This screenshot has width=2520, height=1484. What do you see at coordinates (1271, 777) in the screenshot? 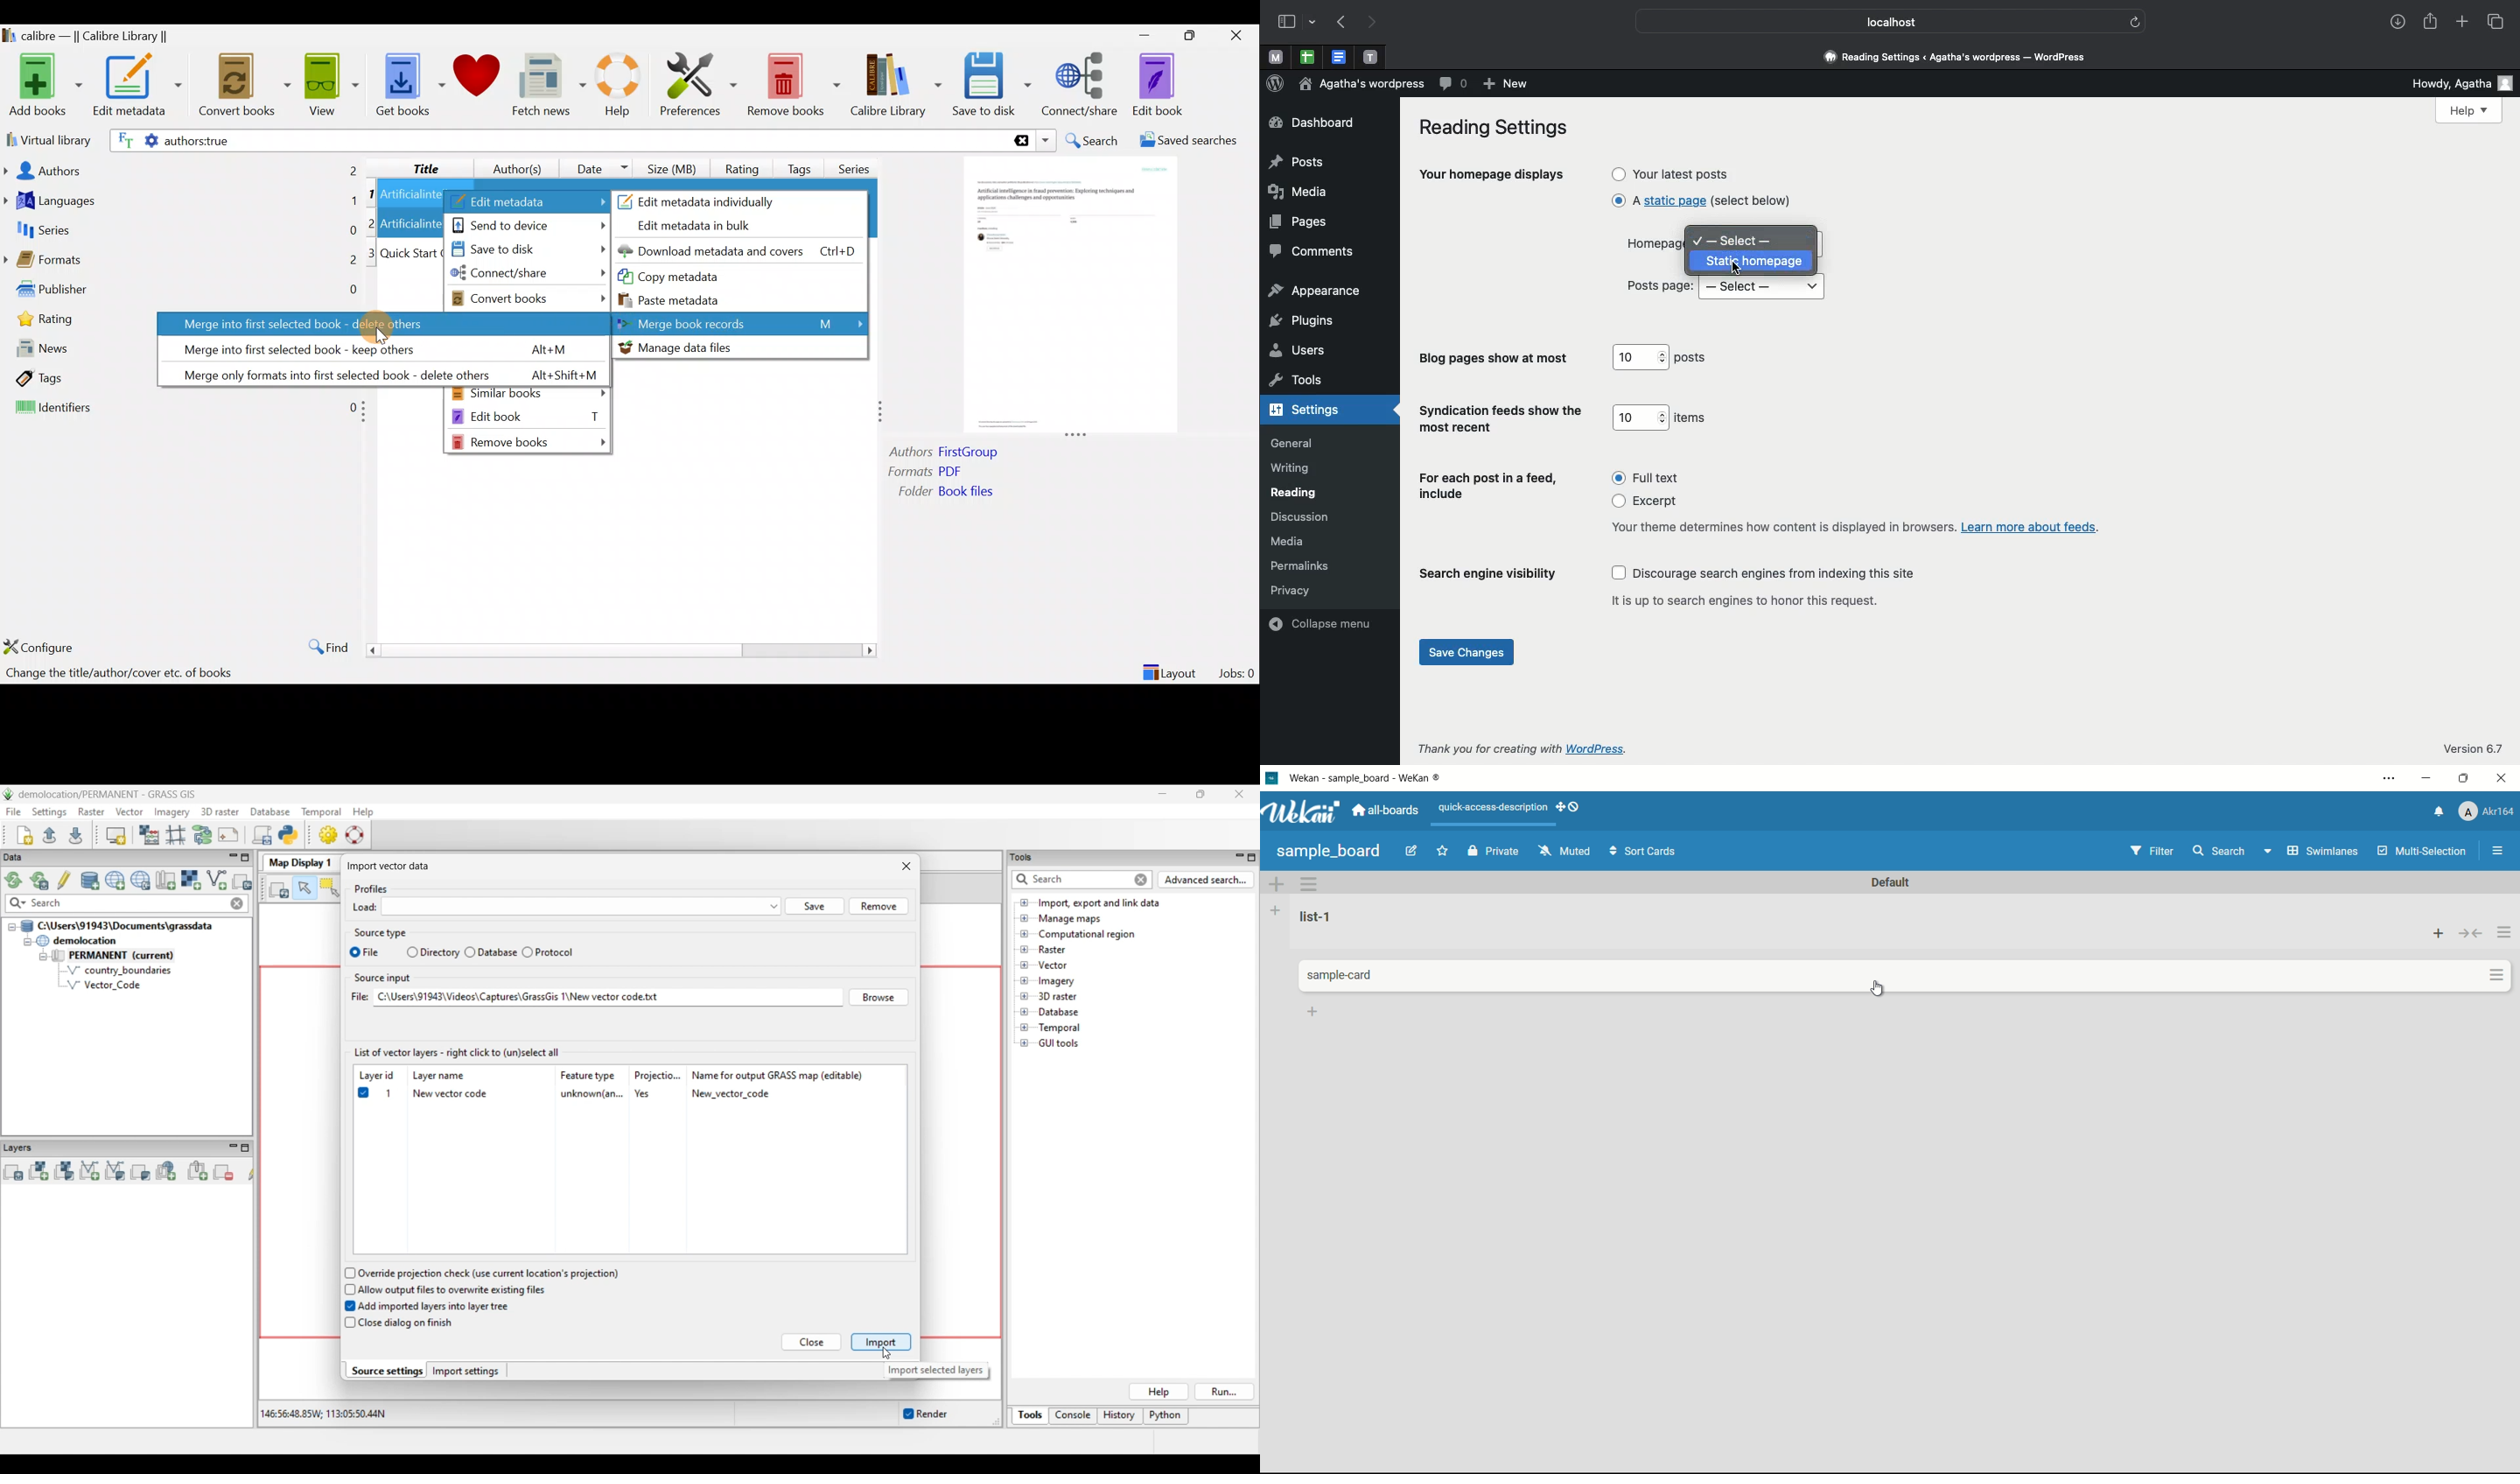
I see `app icon` at bounding box center [1271, 777].